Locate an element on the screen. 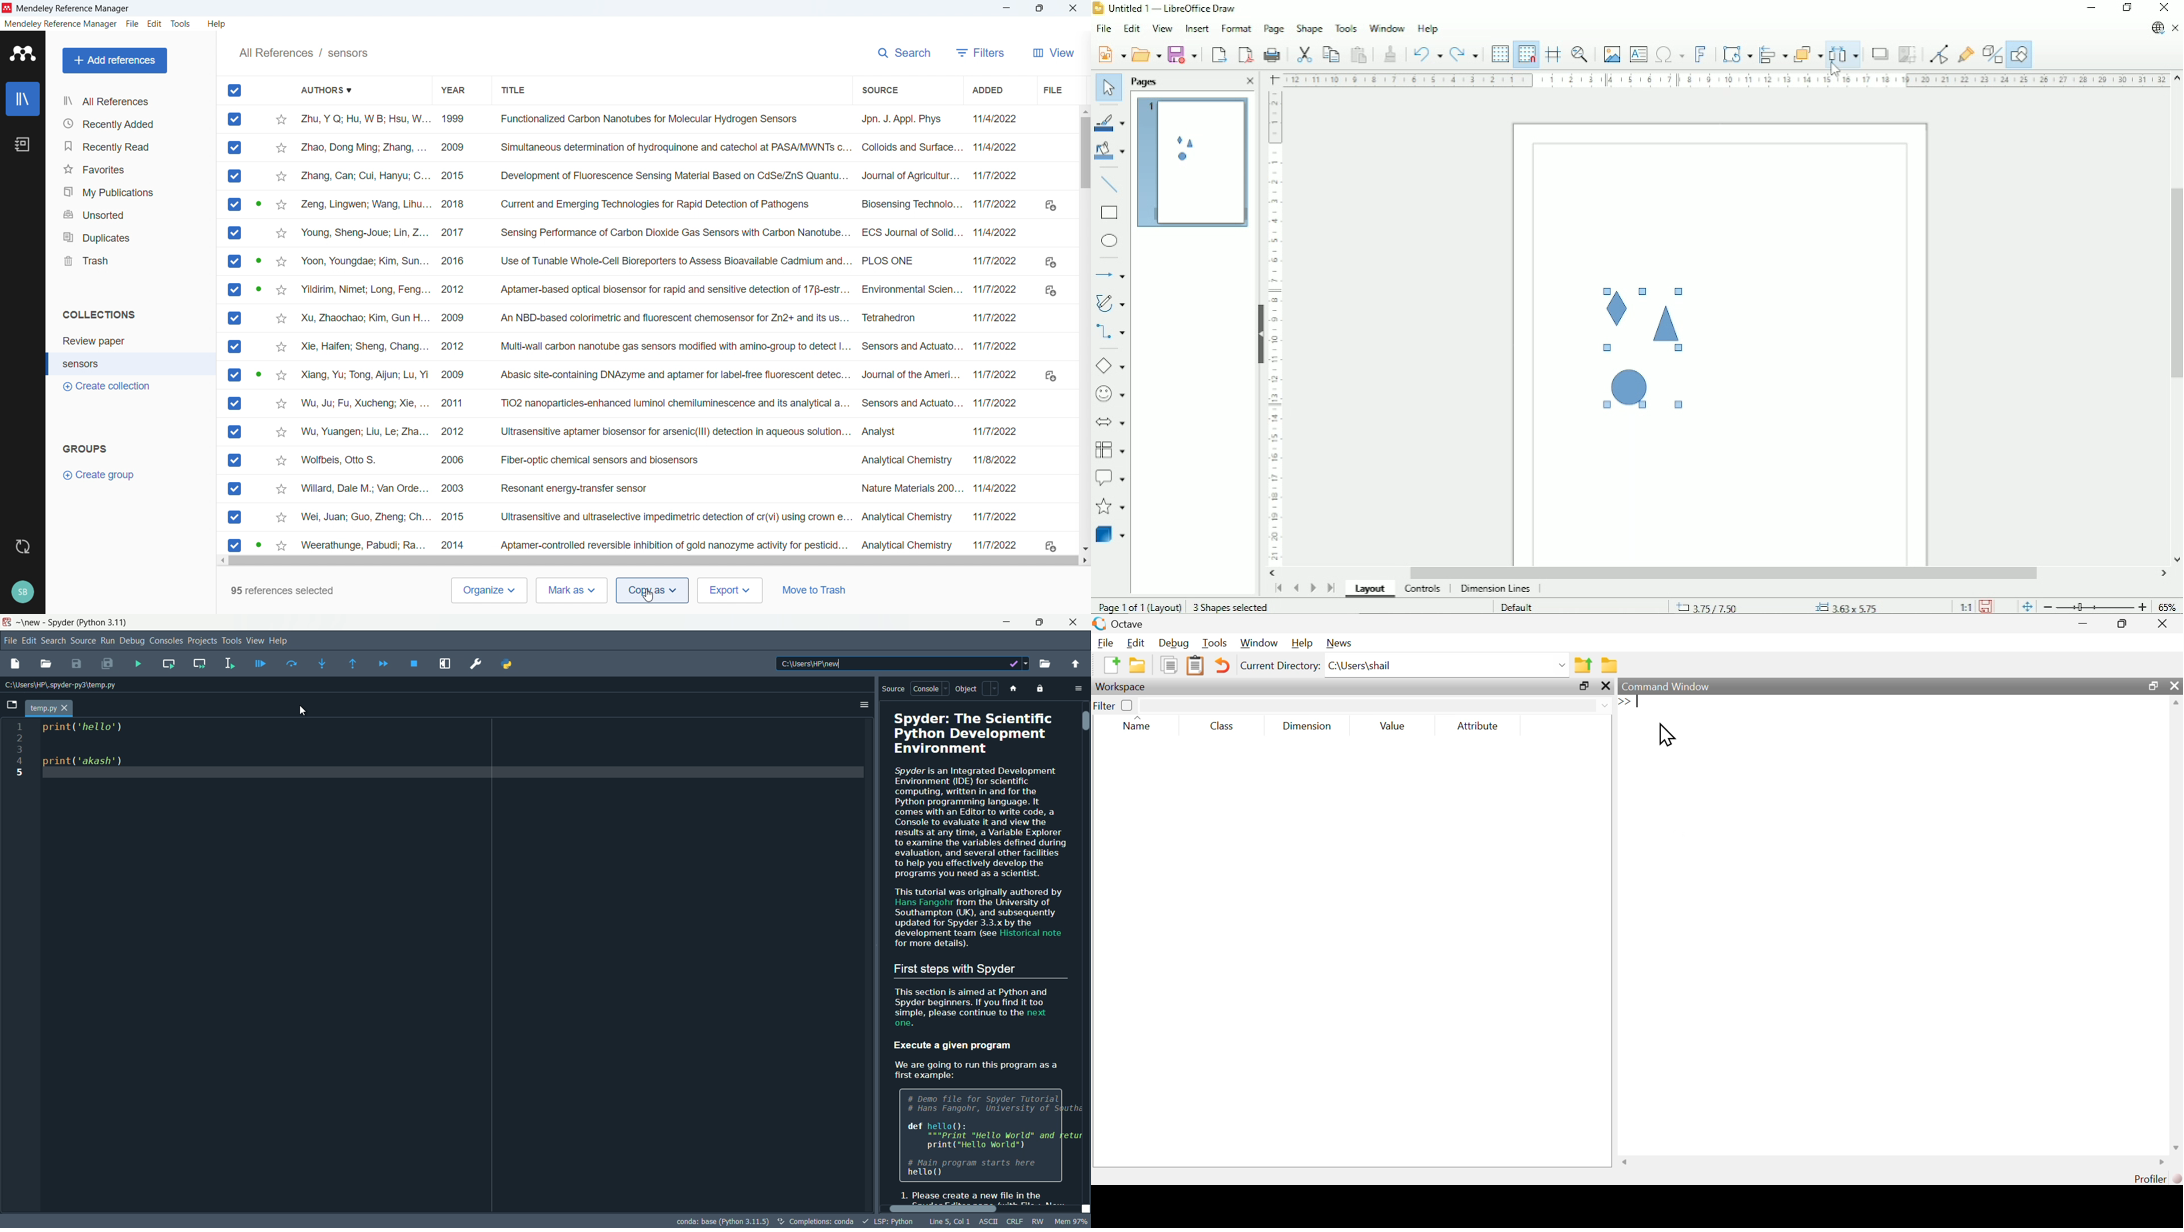  3D Objects is located at coordinates (1111, 534).